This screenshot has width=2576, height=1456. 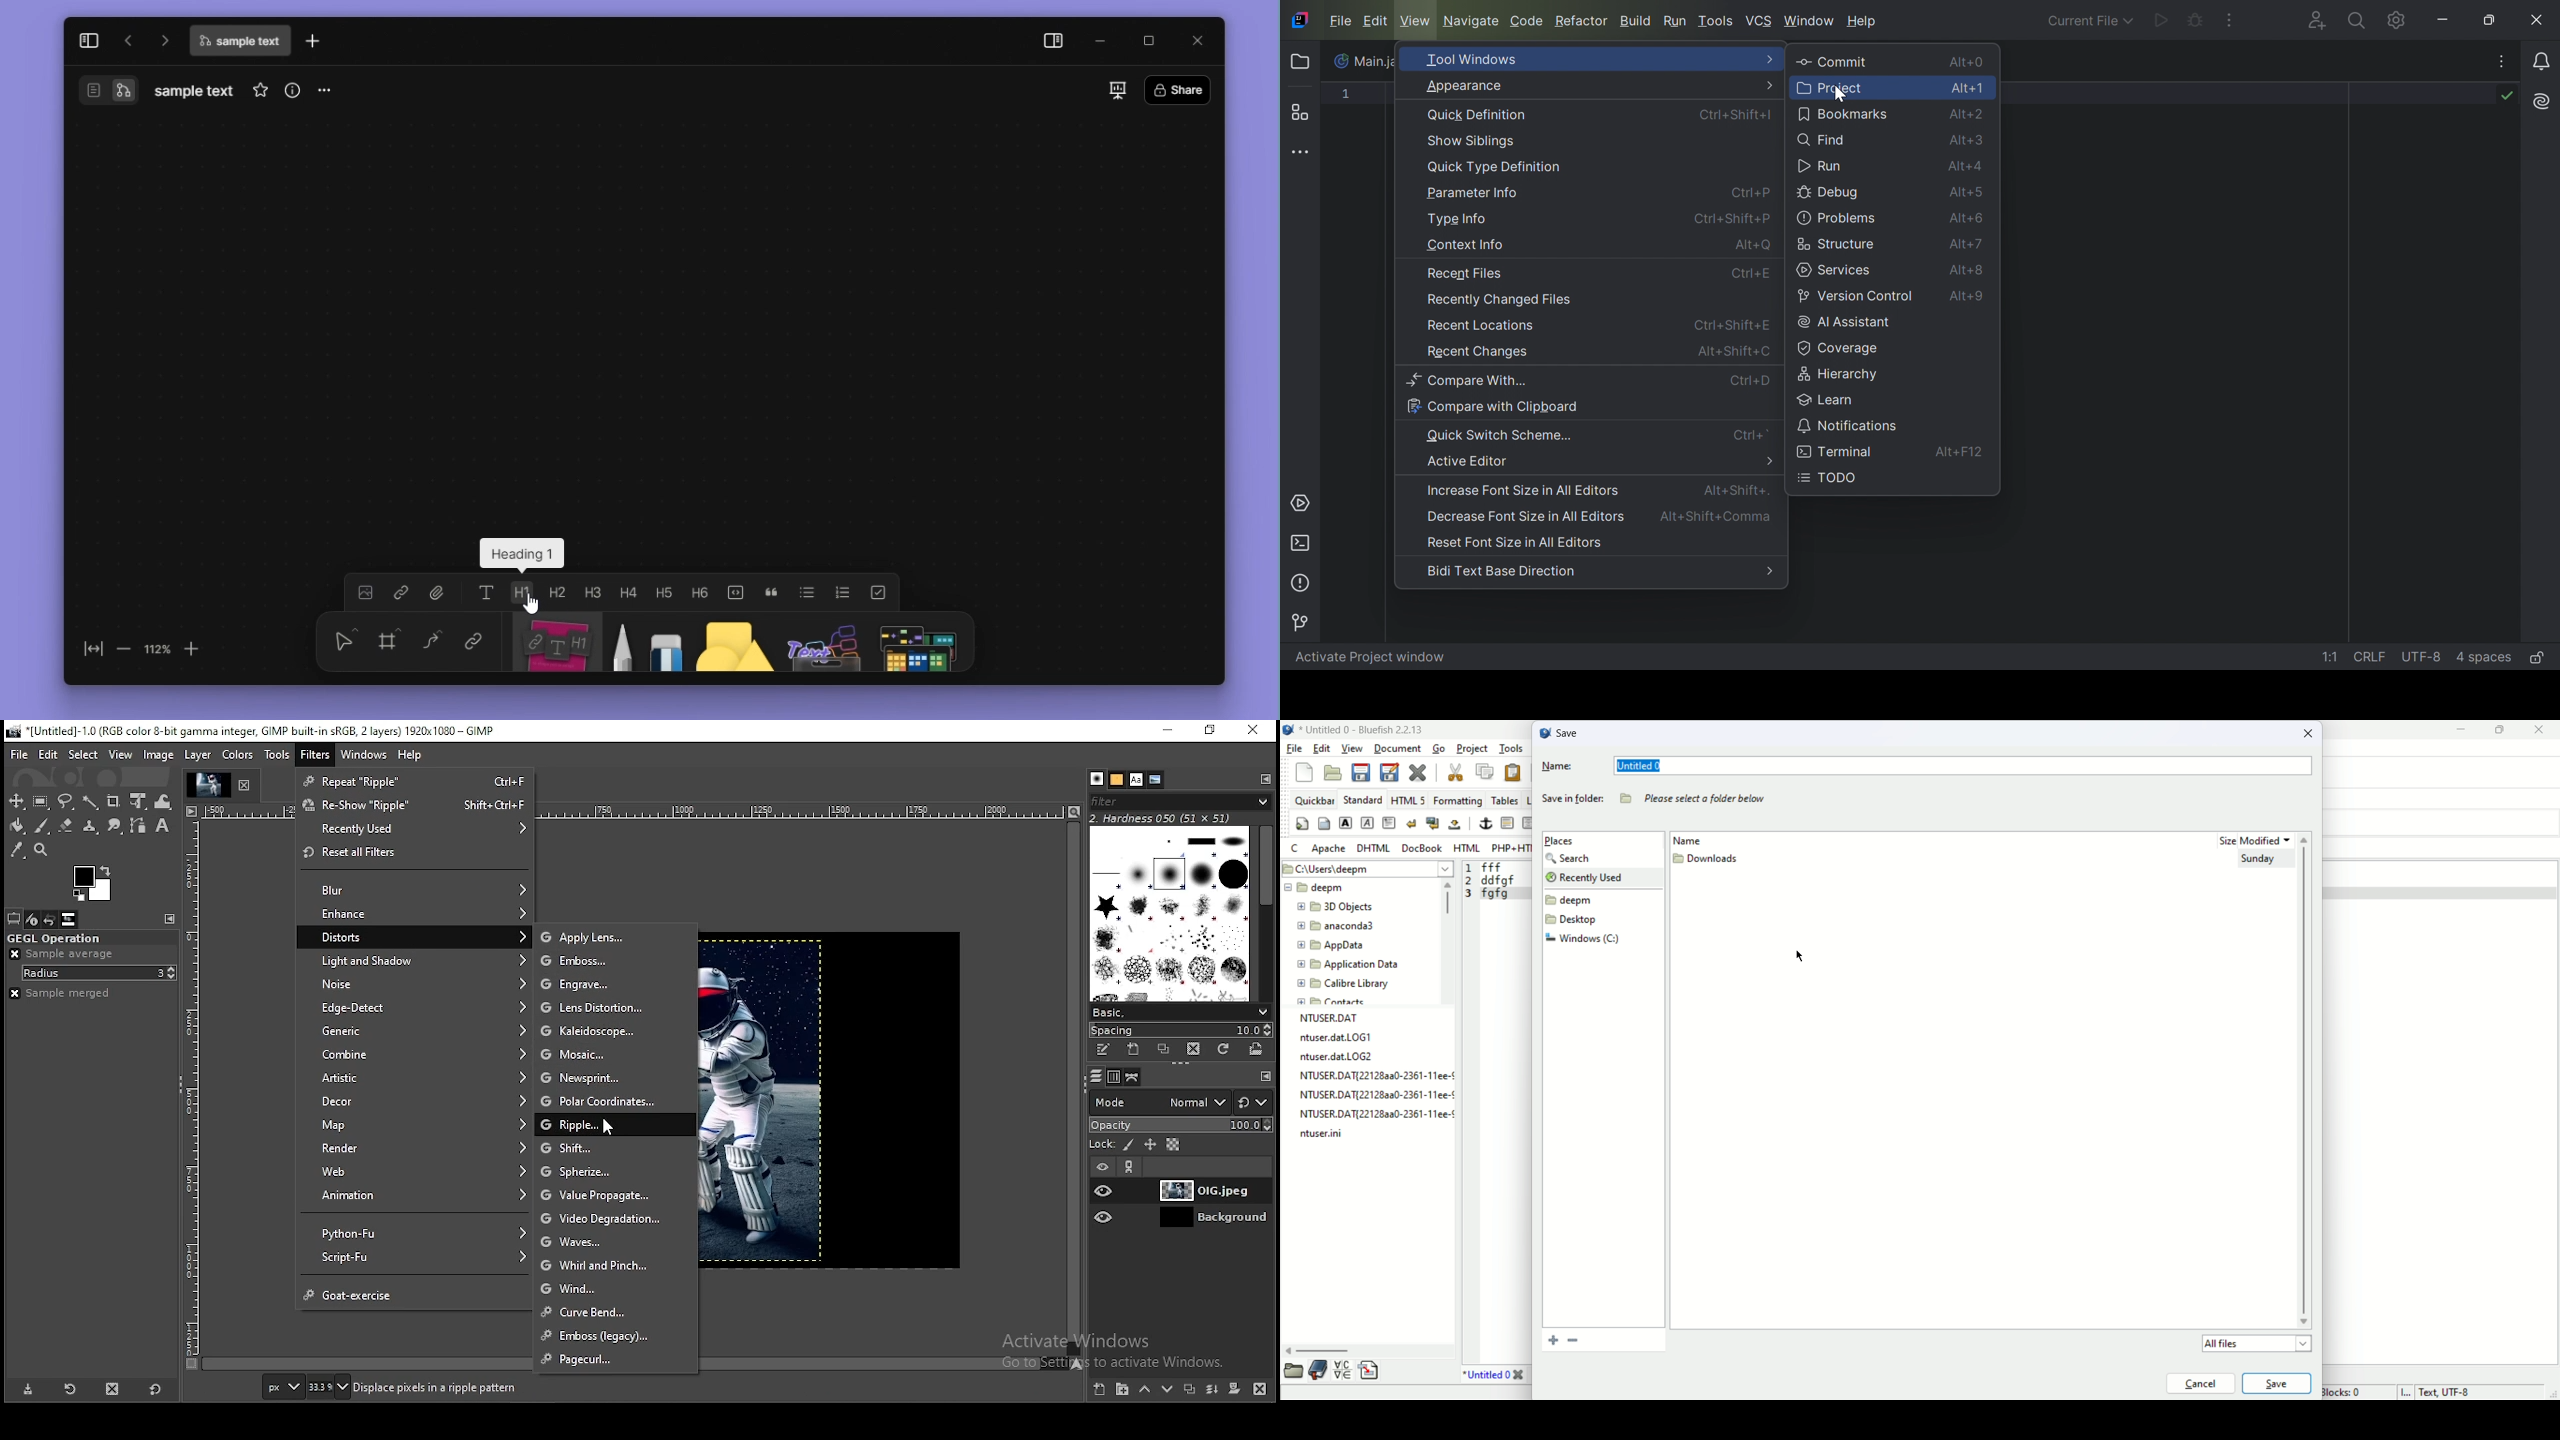 What do you see at coordinates (1466, 847) in the screenshot?
I see `HTML` at bounding box center [1466, 847].